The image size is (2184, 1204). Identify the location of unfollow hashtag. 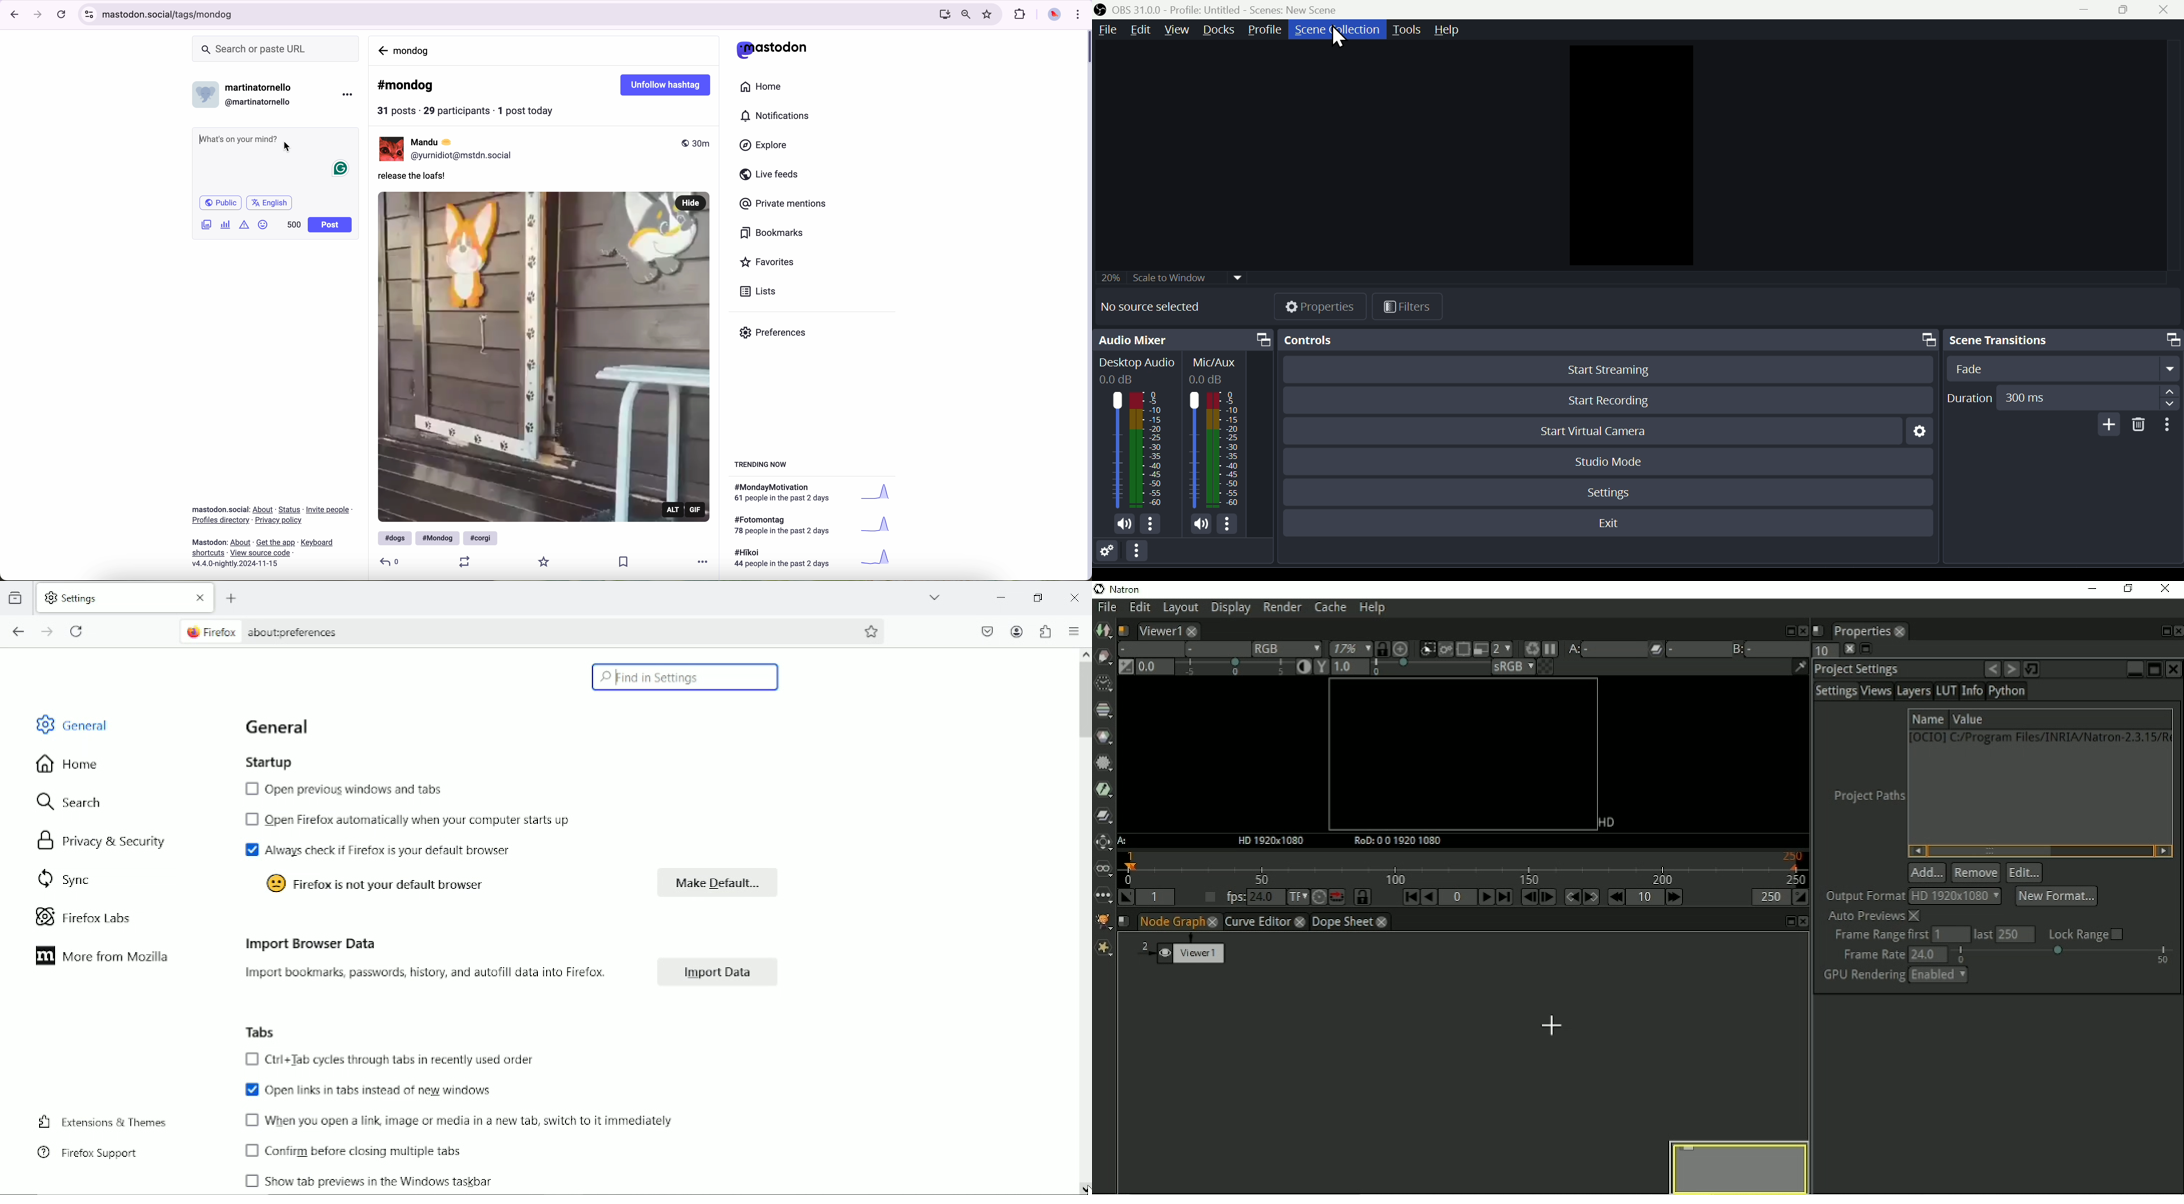
(668, 85).